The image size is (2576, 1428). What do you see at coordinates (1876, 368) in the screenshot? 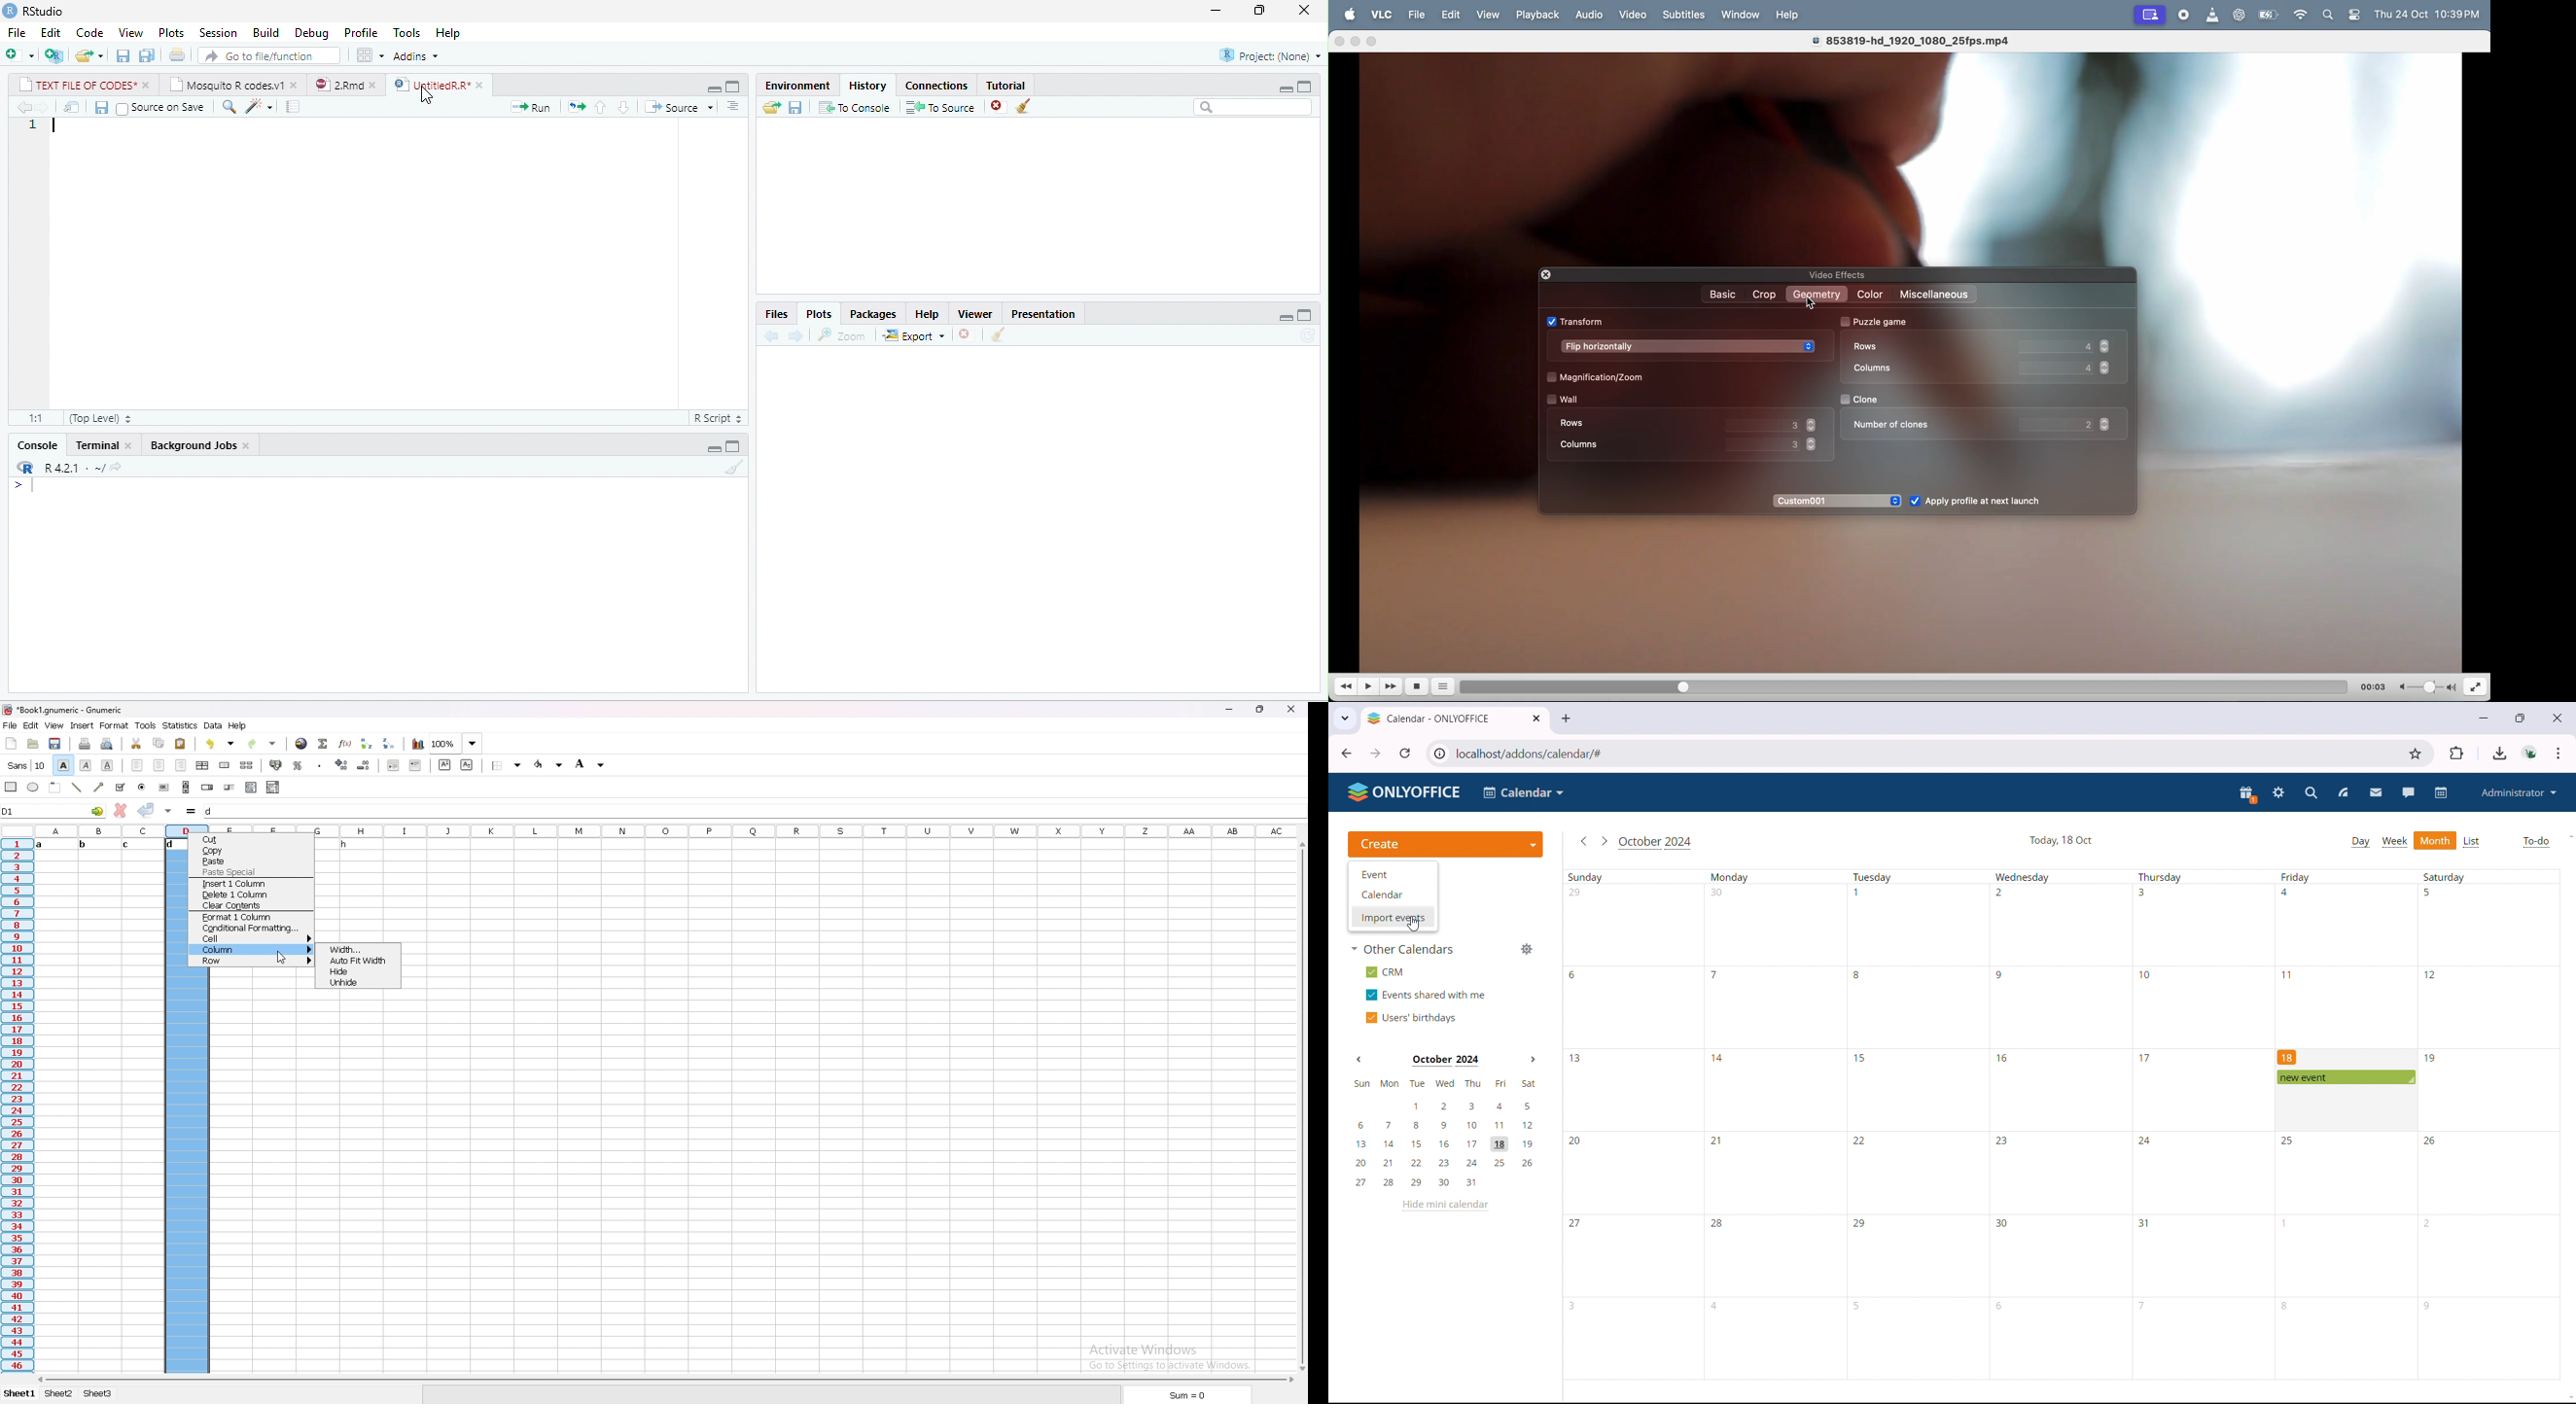
I see `coloumn` at bounding box center [1876, 368].